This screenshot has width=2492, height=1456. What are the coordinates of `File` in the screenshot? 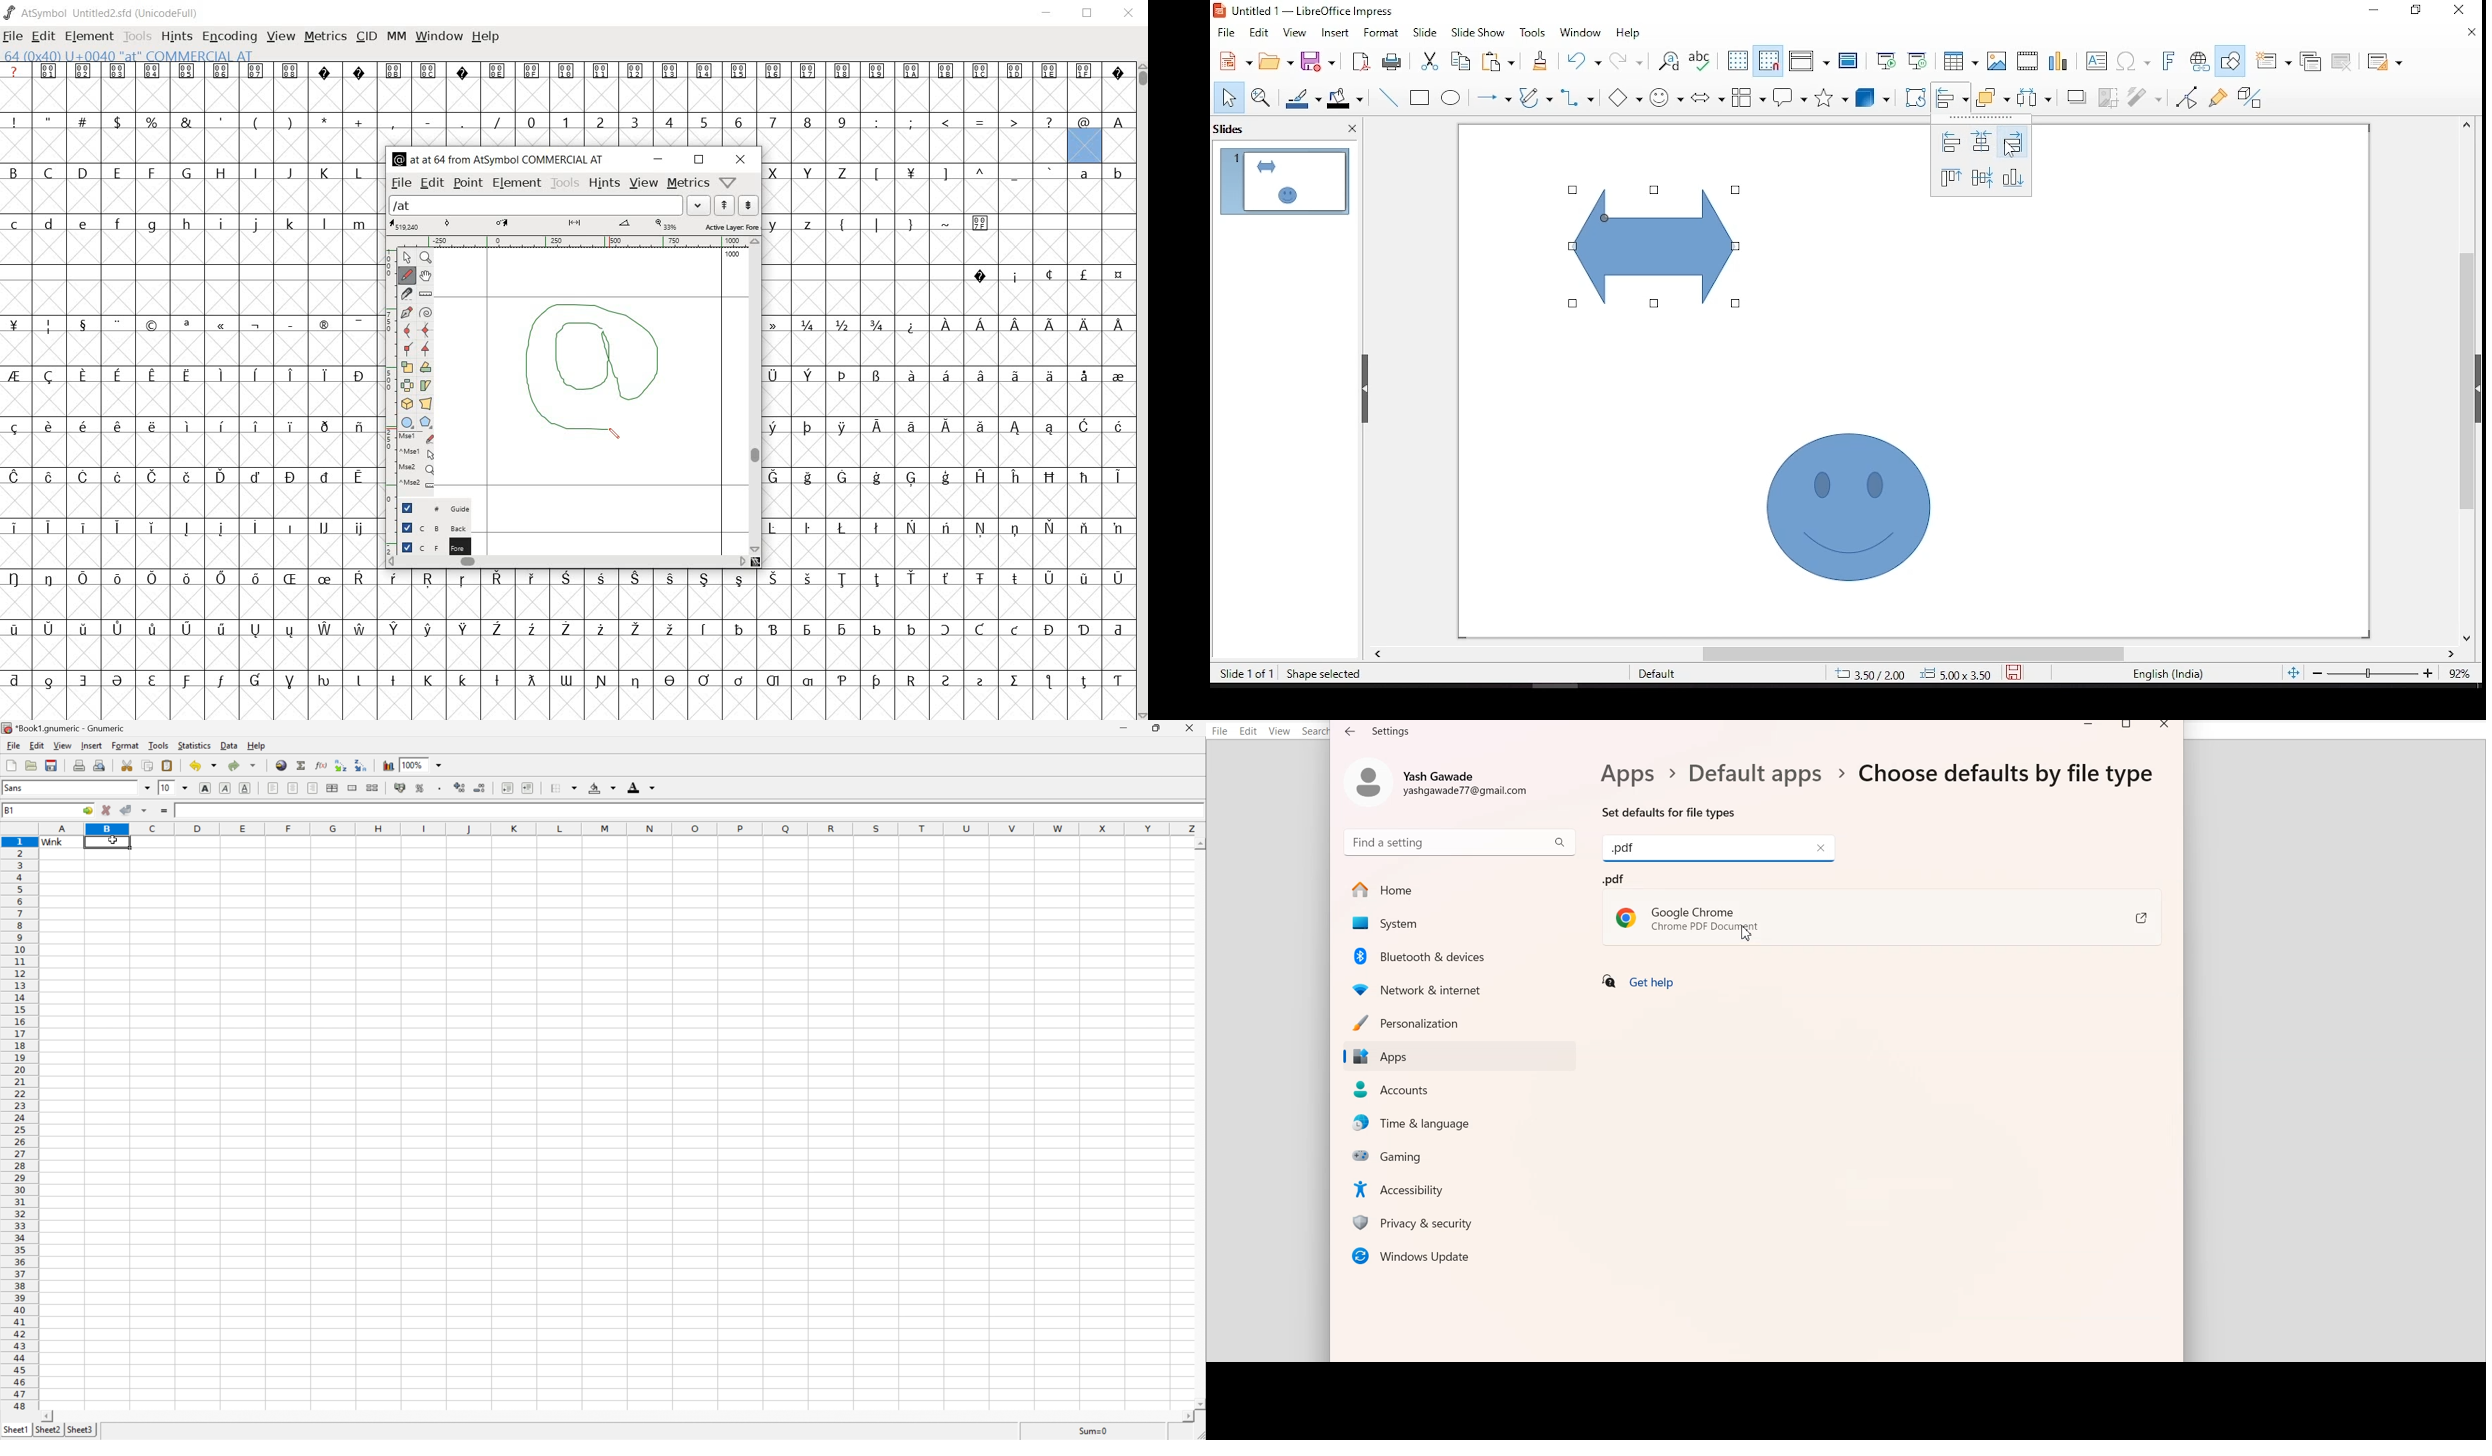 It's located at (1220, 731).